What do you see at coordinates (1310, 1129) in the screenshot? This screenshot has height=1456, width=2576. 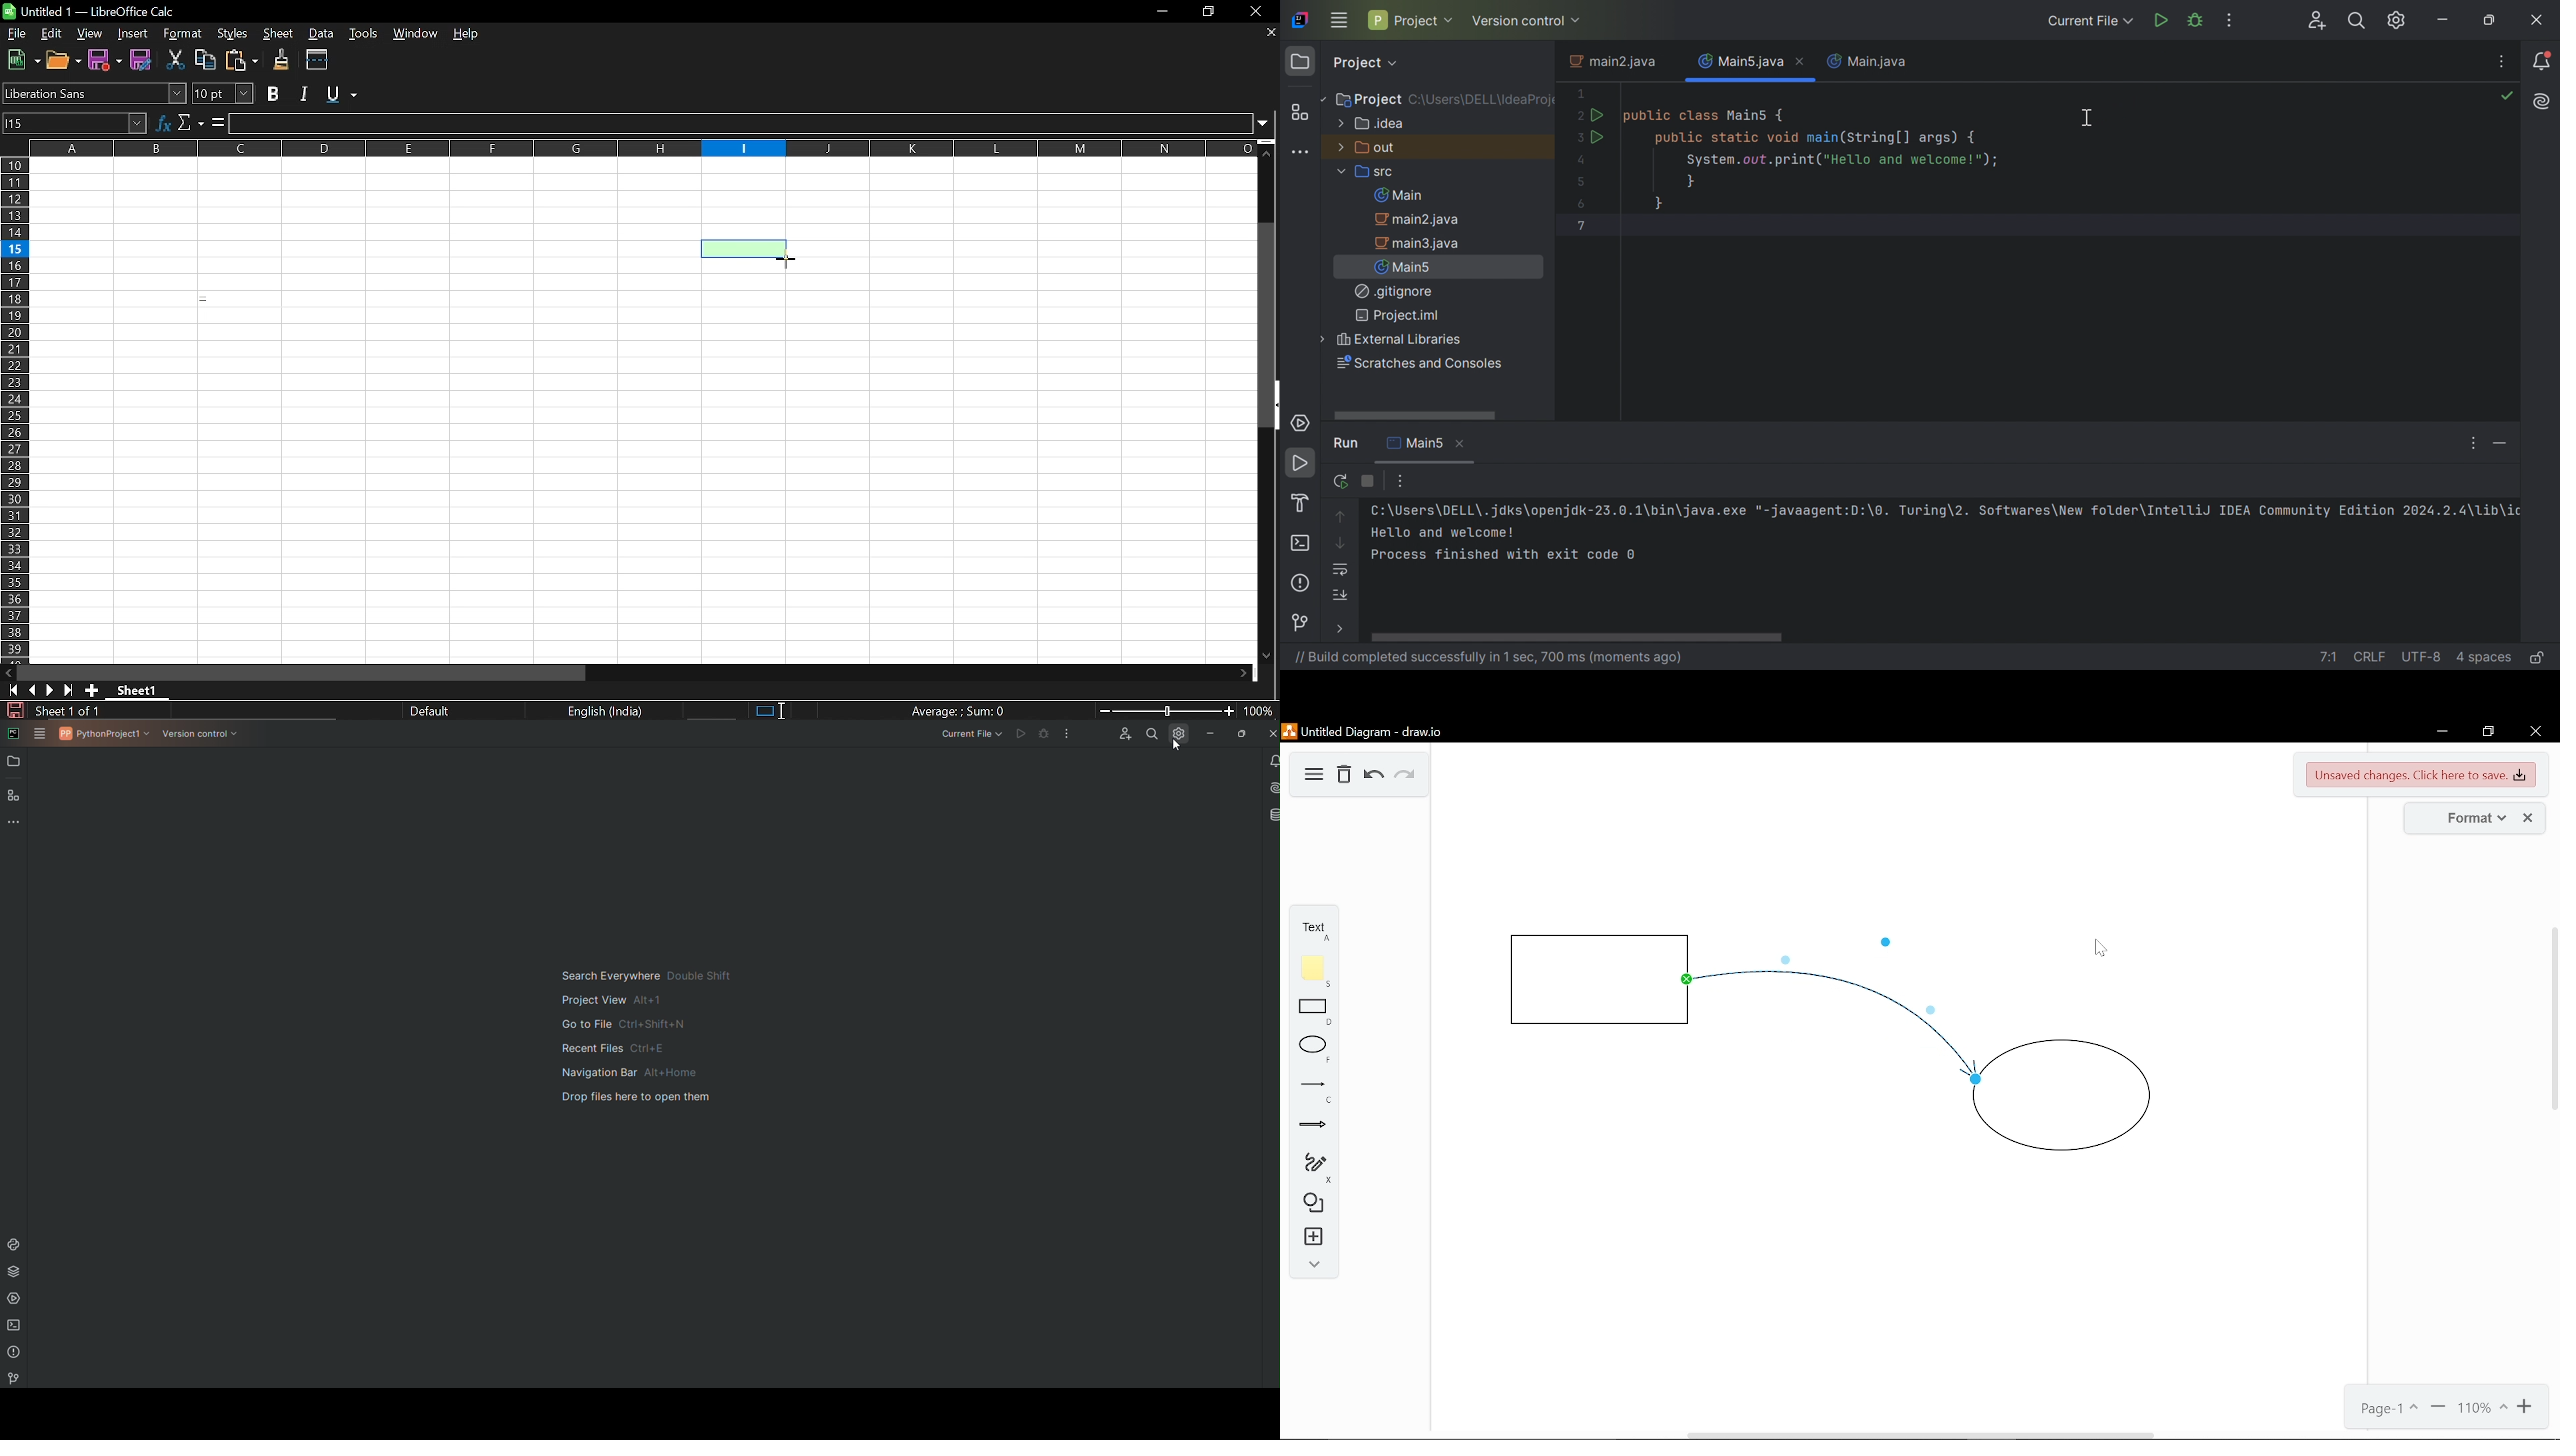 I see `Arrow` at bounding box center [1310, 1129].